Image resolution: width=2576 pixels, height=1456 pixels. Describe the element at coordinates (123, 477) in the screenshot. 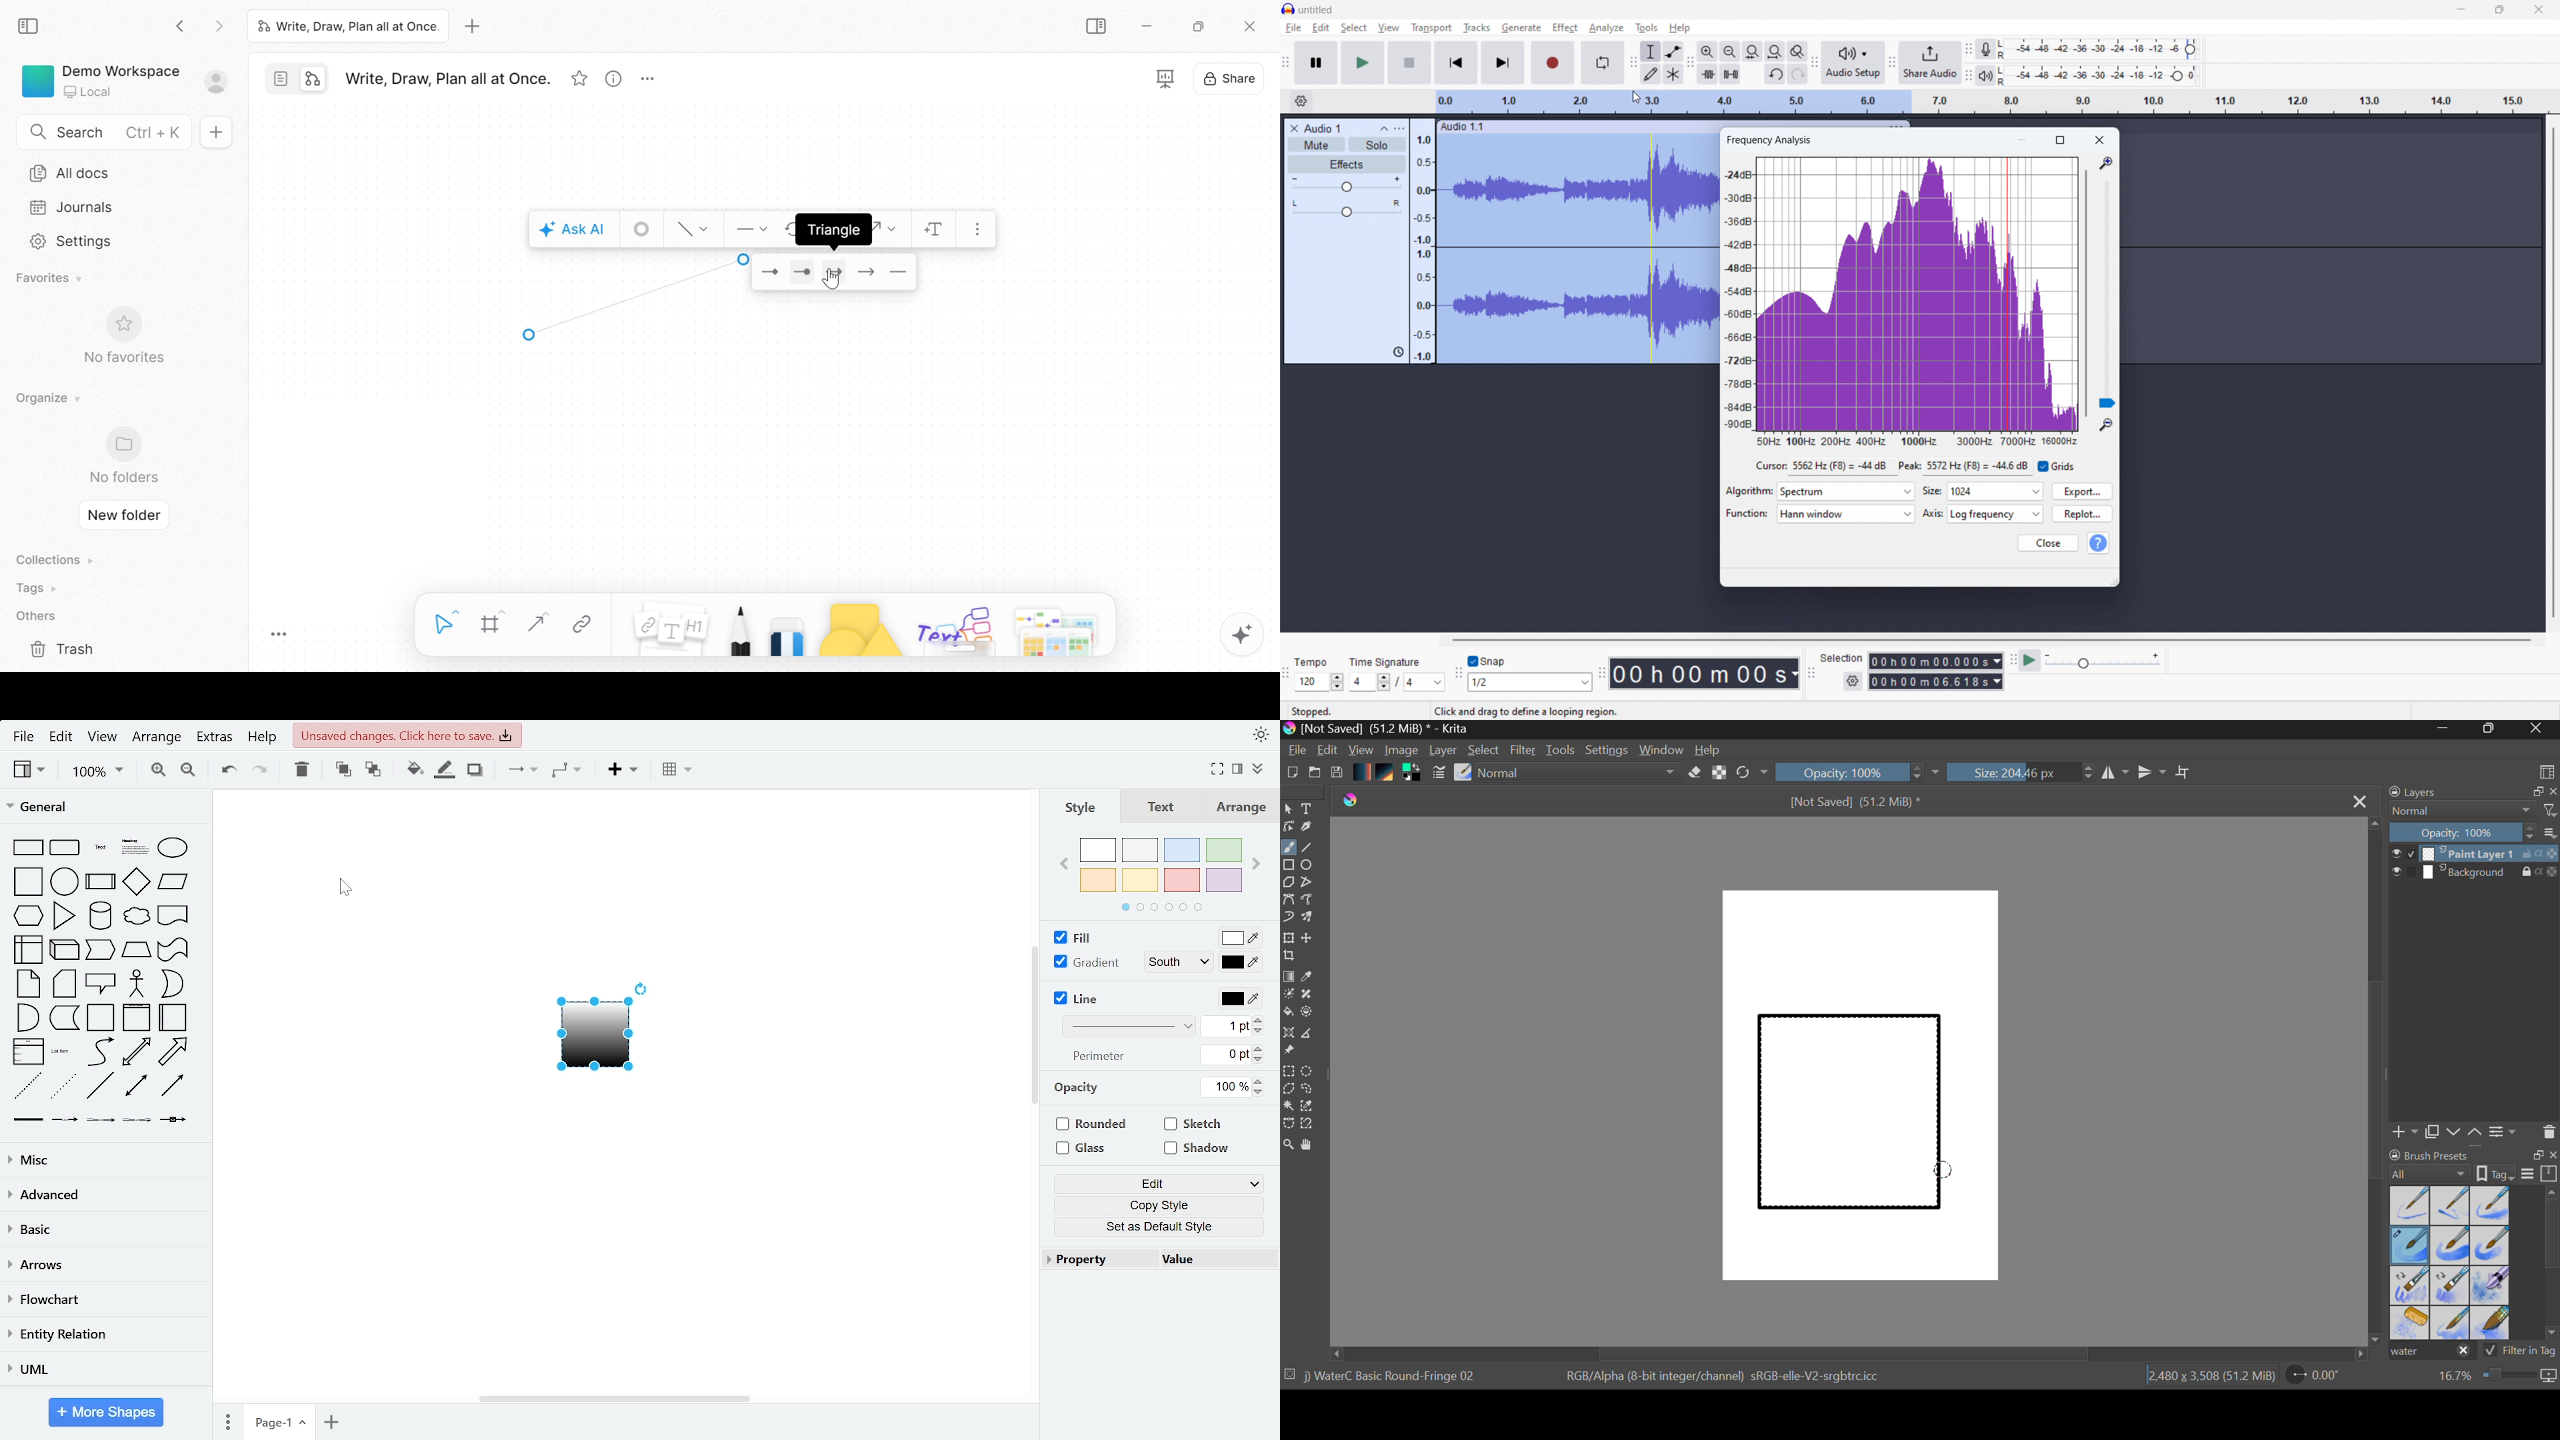

I see `No folders` at that location.